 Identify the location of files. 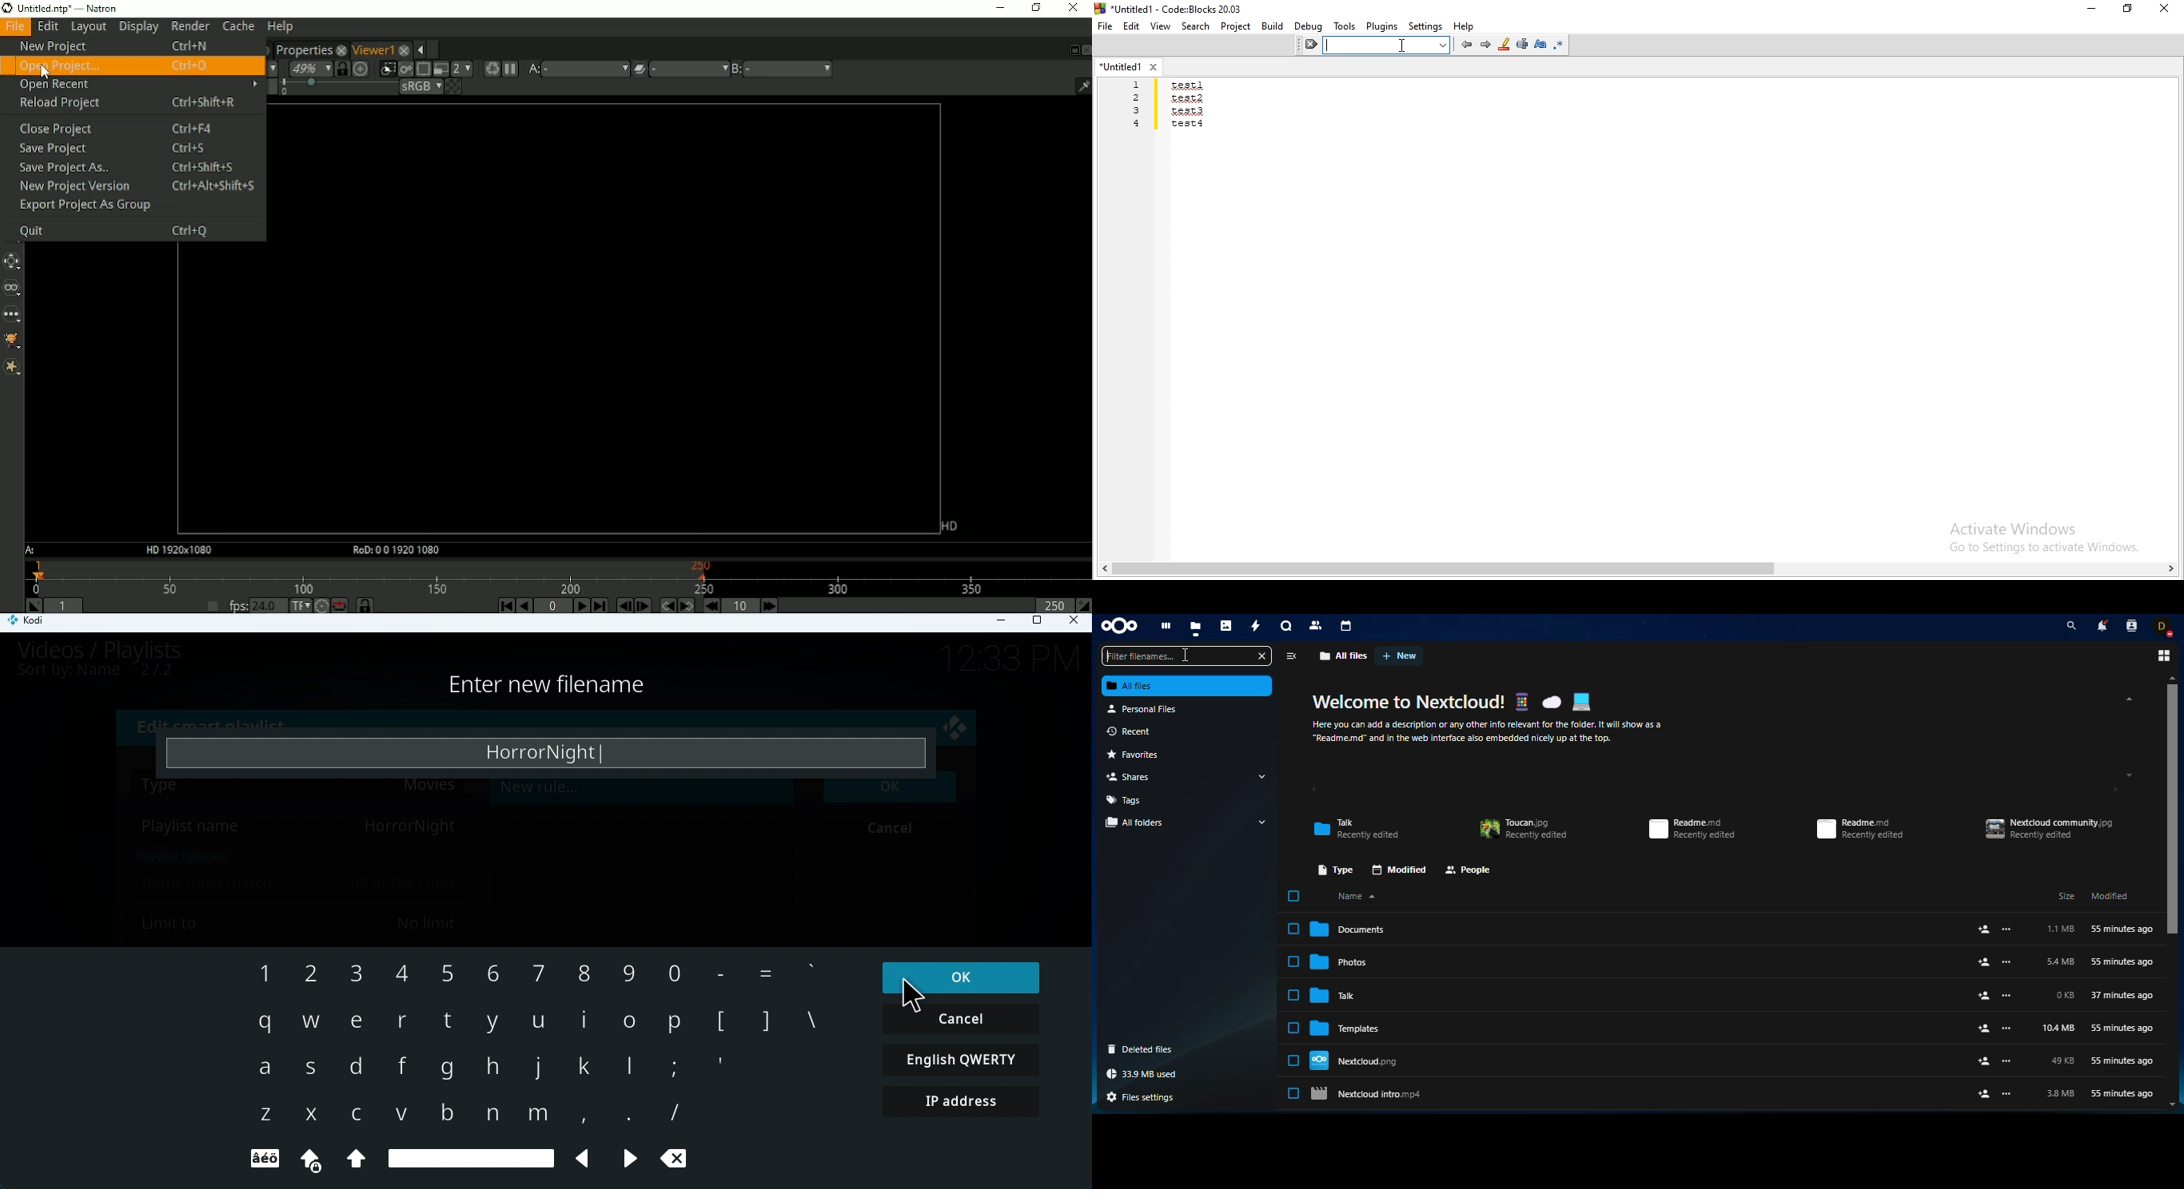
(1196, 628).